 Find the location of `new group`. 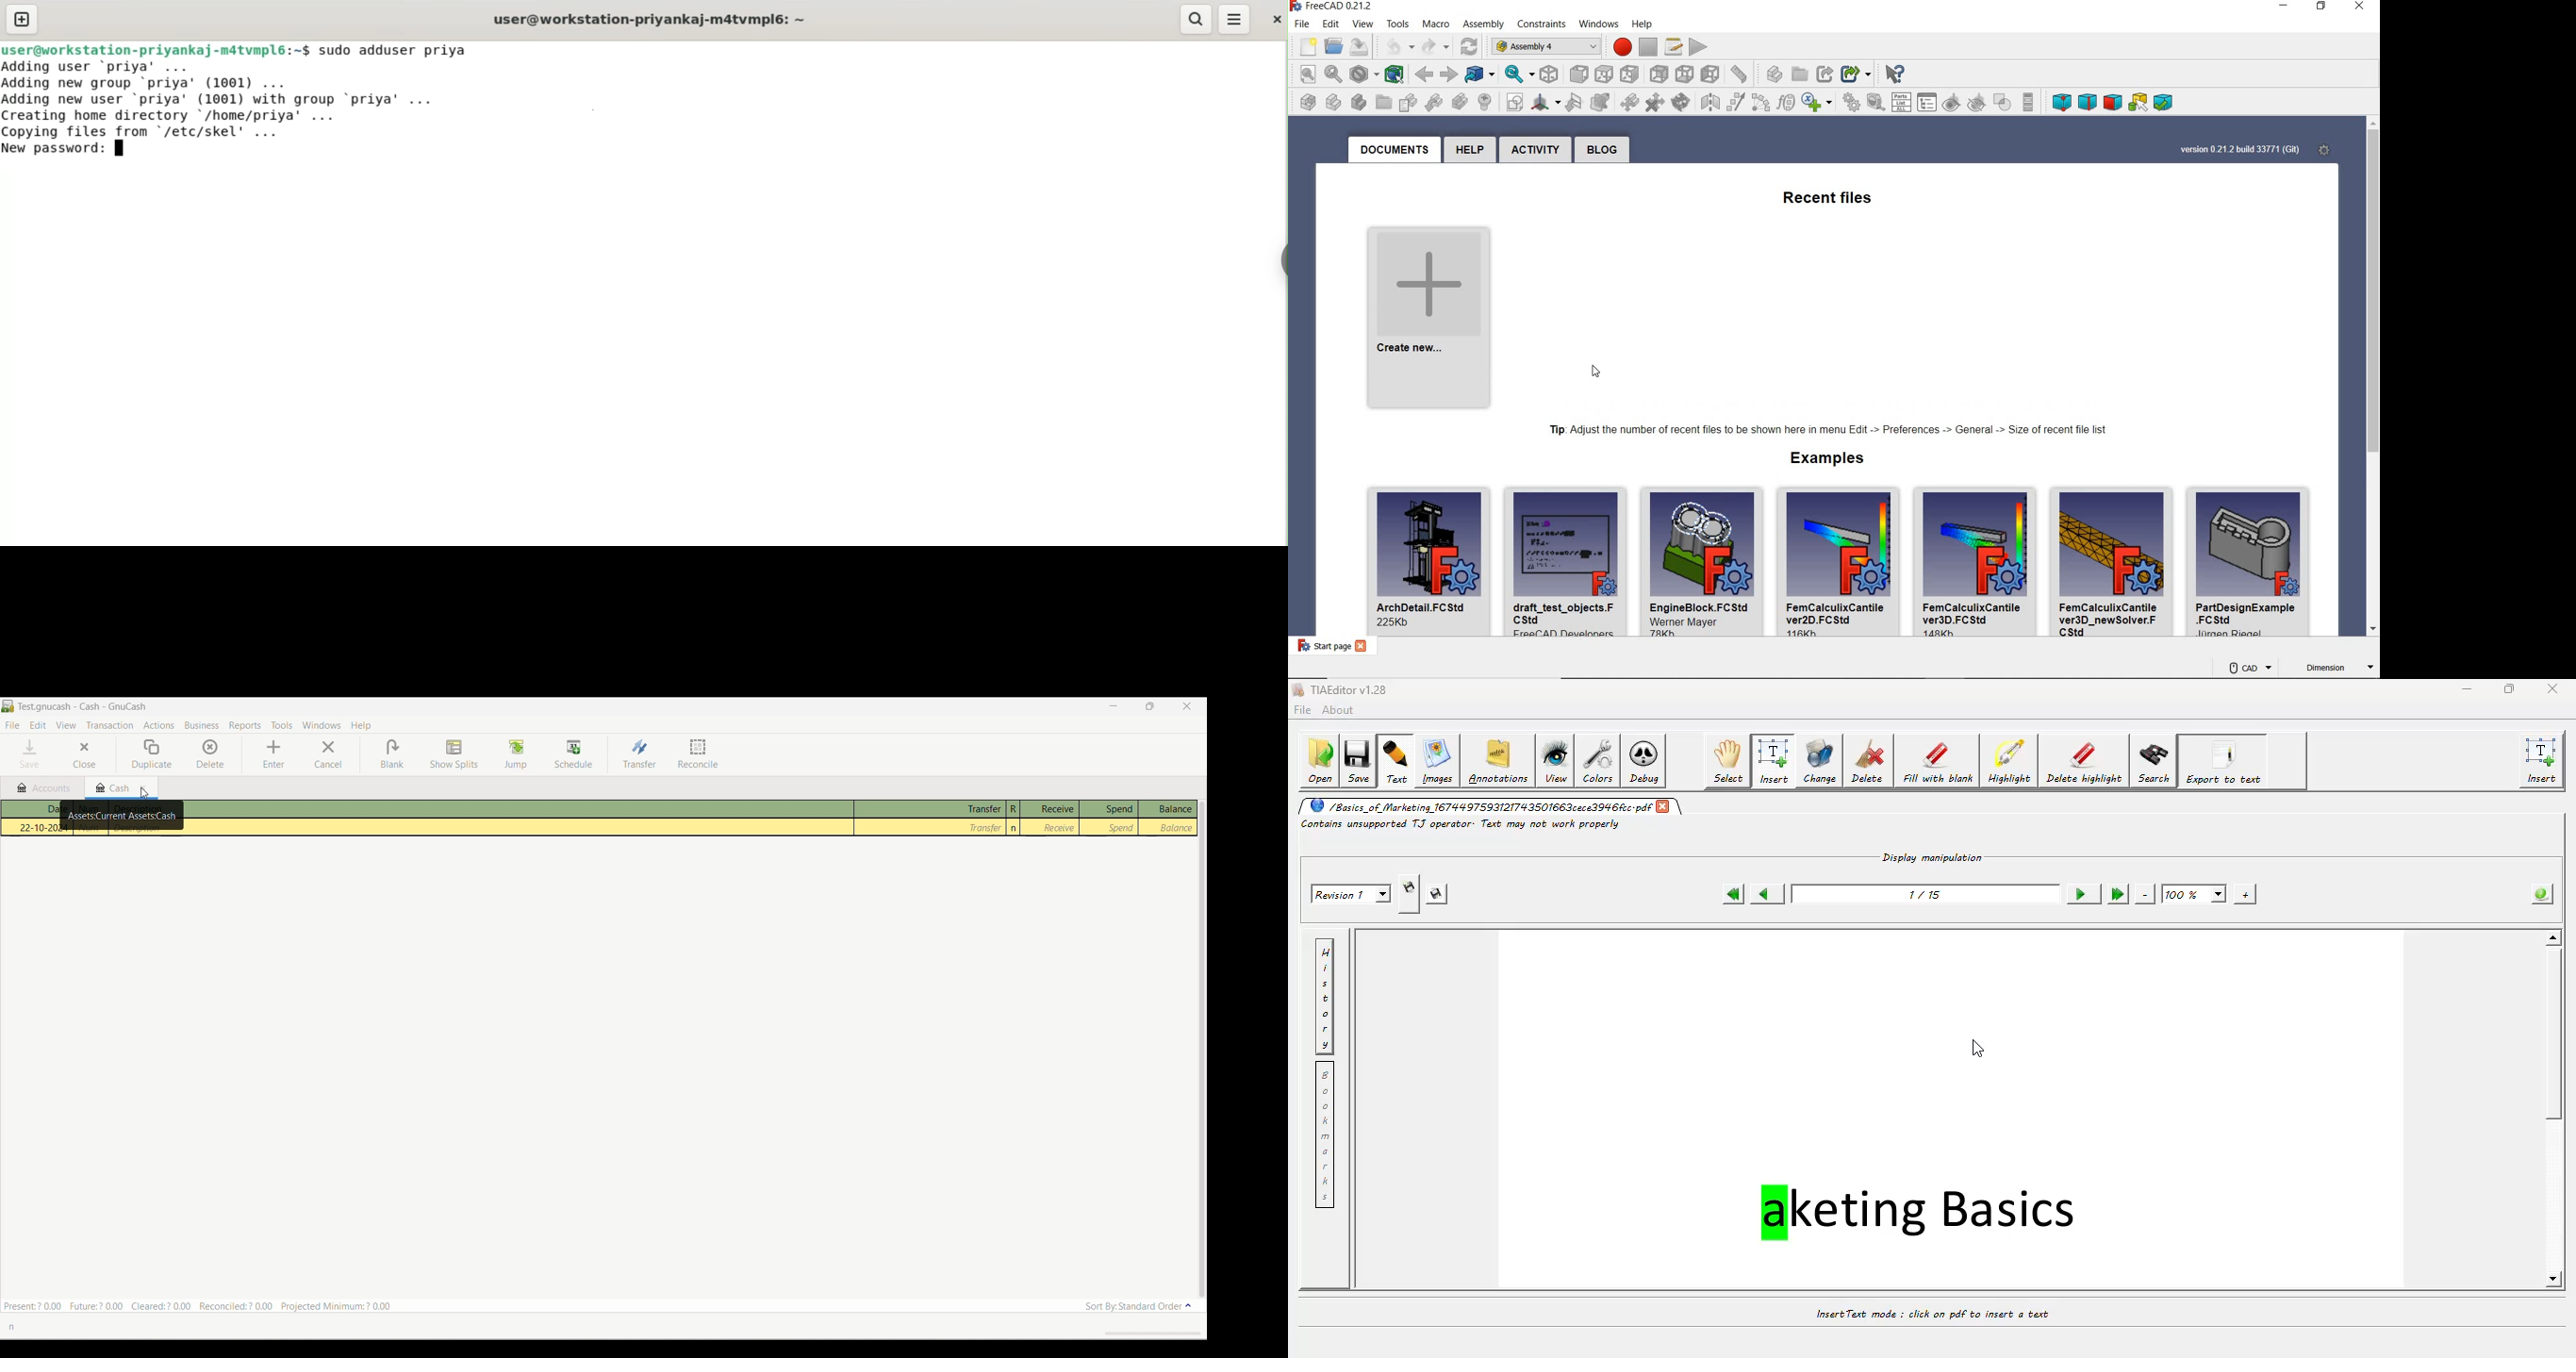

new group is located at coordinates (1382, 101).